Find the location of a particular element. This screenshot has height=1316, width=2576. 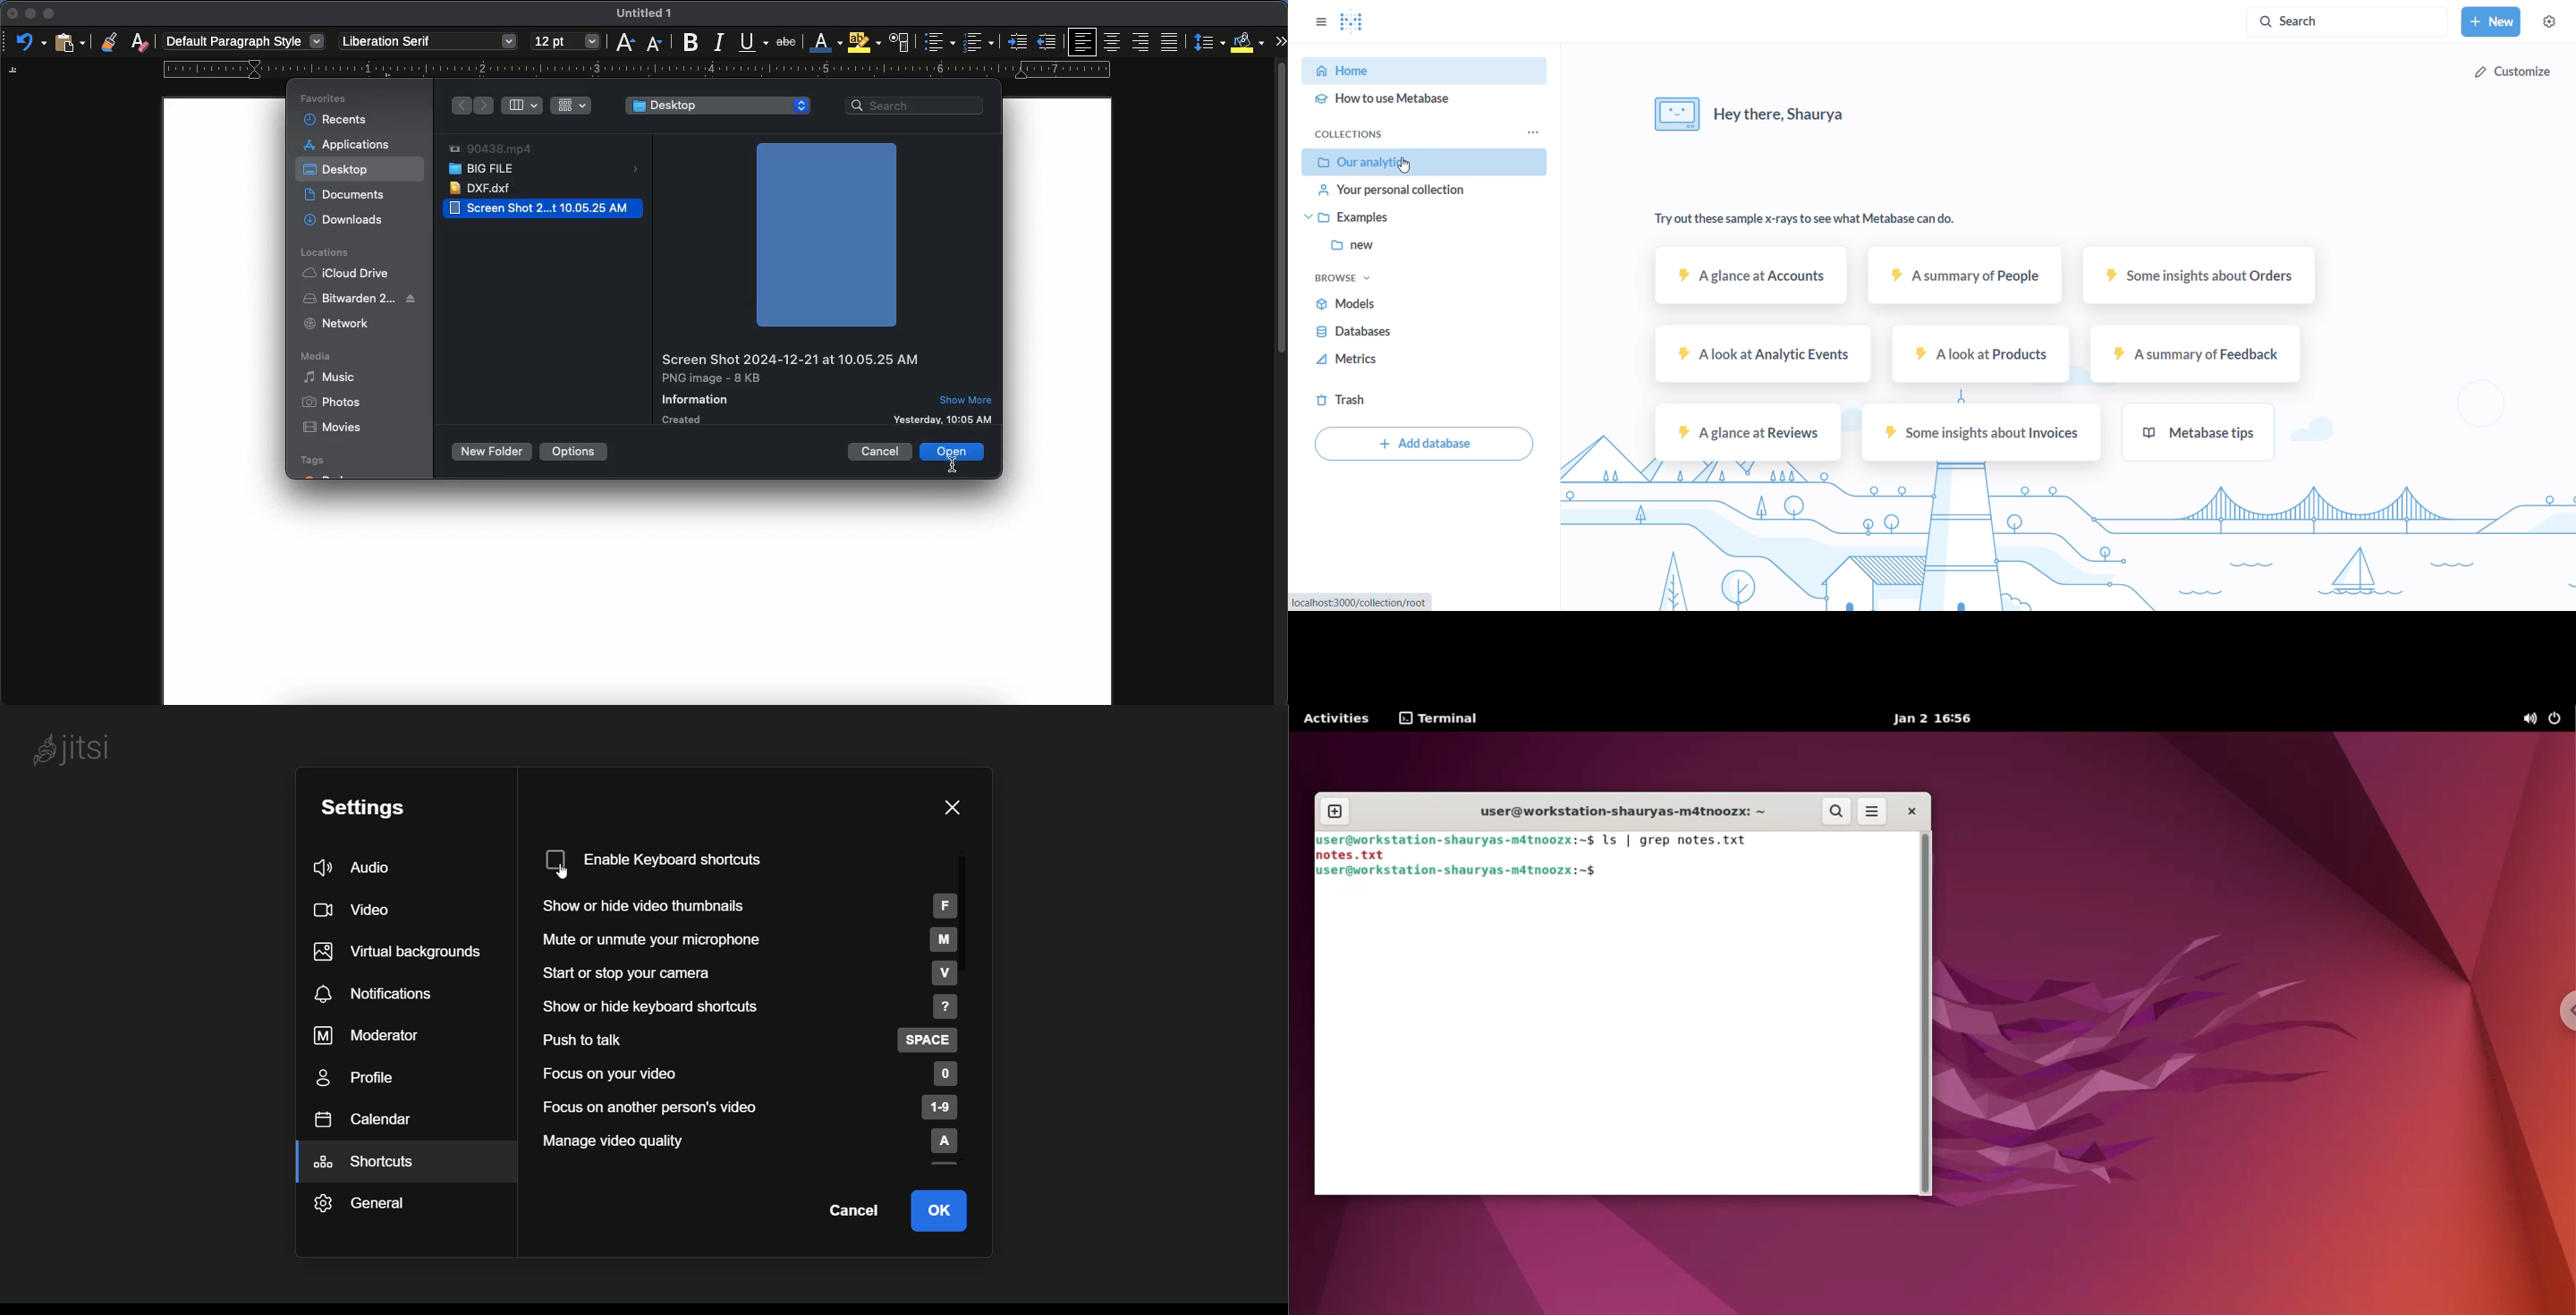

increase size is located at coordinates (623, 43).